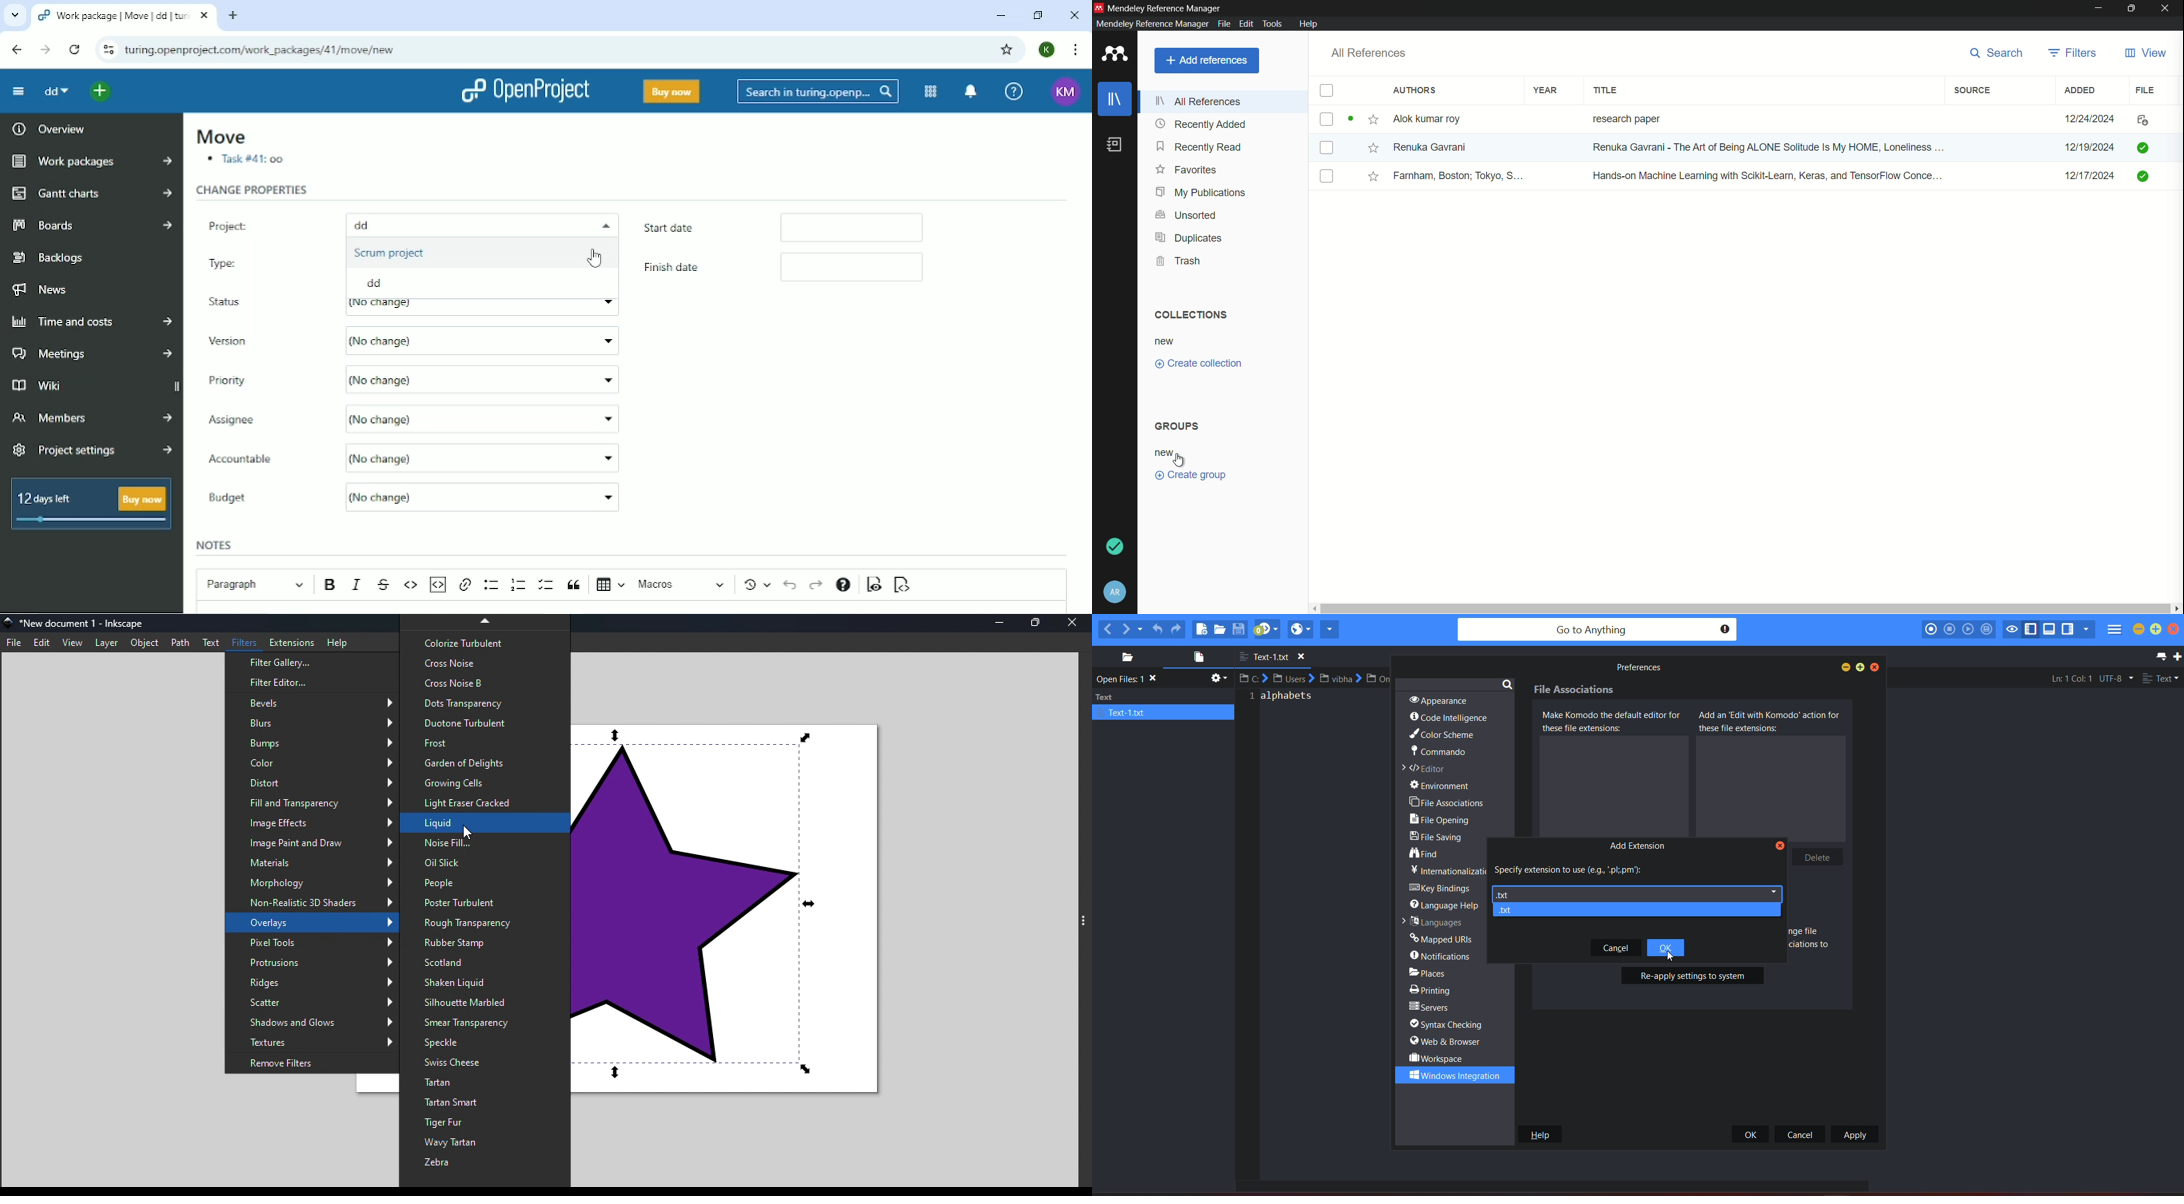 The height and width of the screenshot is (1204, 2184). What do you see at coordinates (611, 586) in the screenshot?
I see `Insert table` at bounding box center [611, 586].